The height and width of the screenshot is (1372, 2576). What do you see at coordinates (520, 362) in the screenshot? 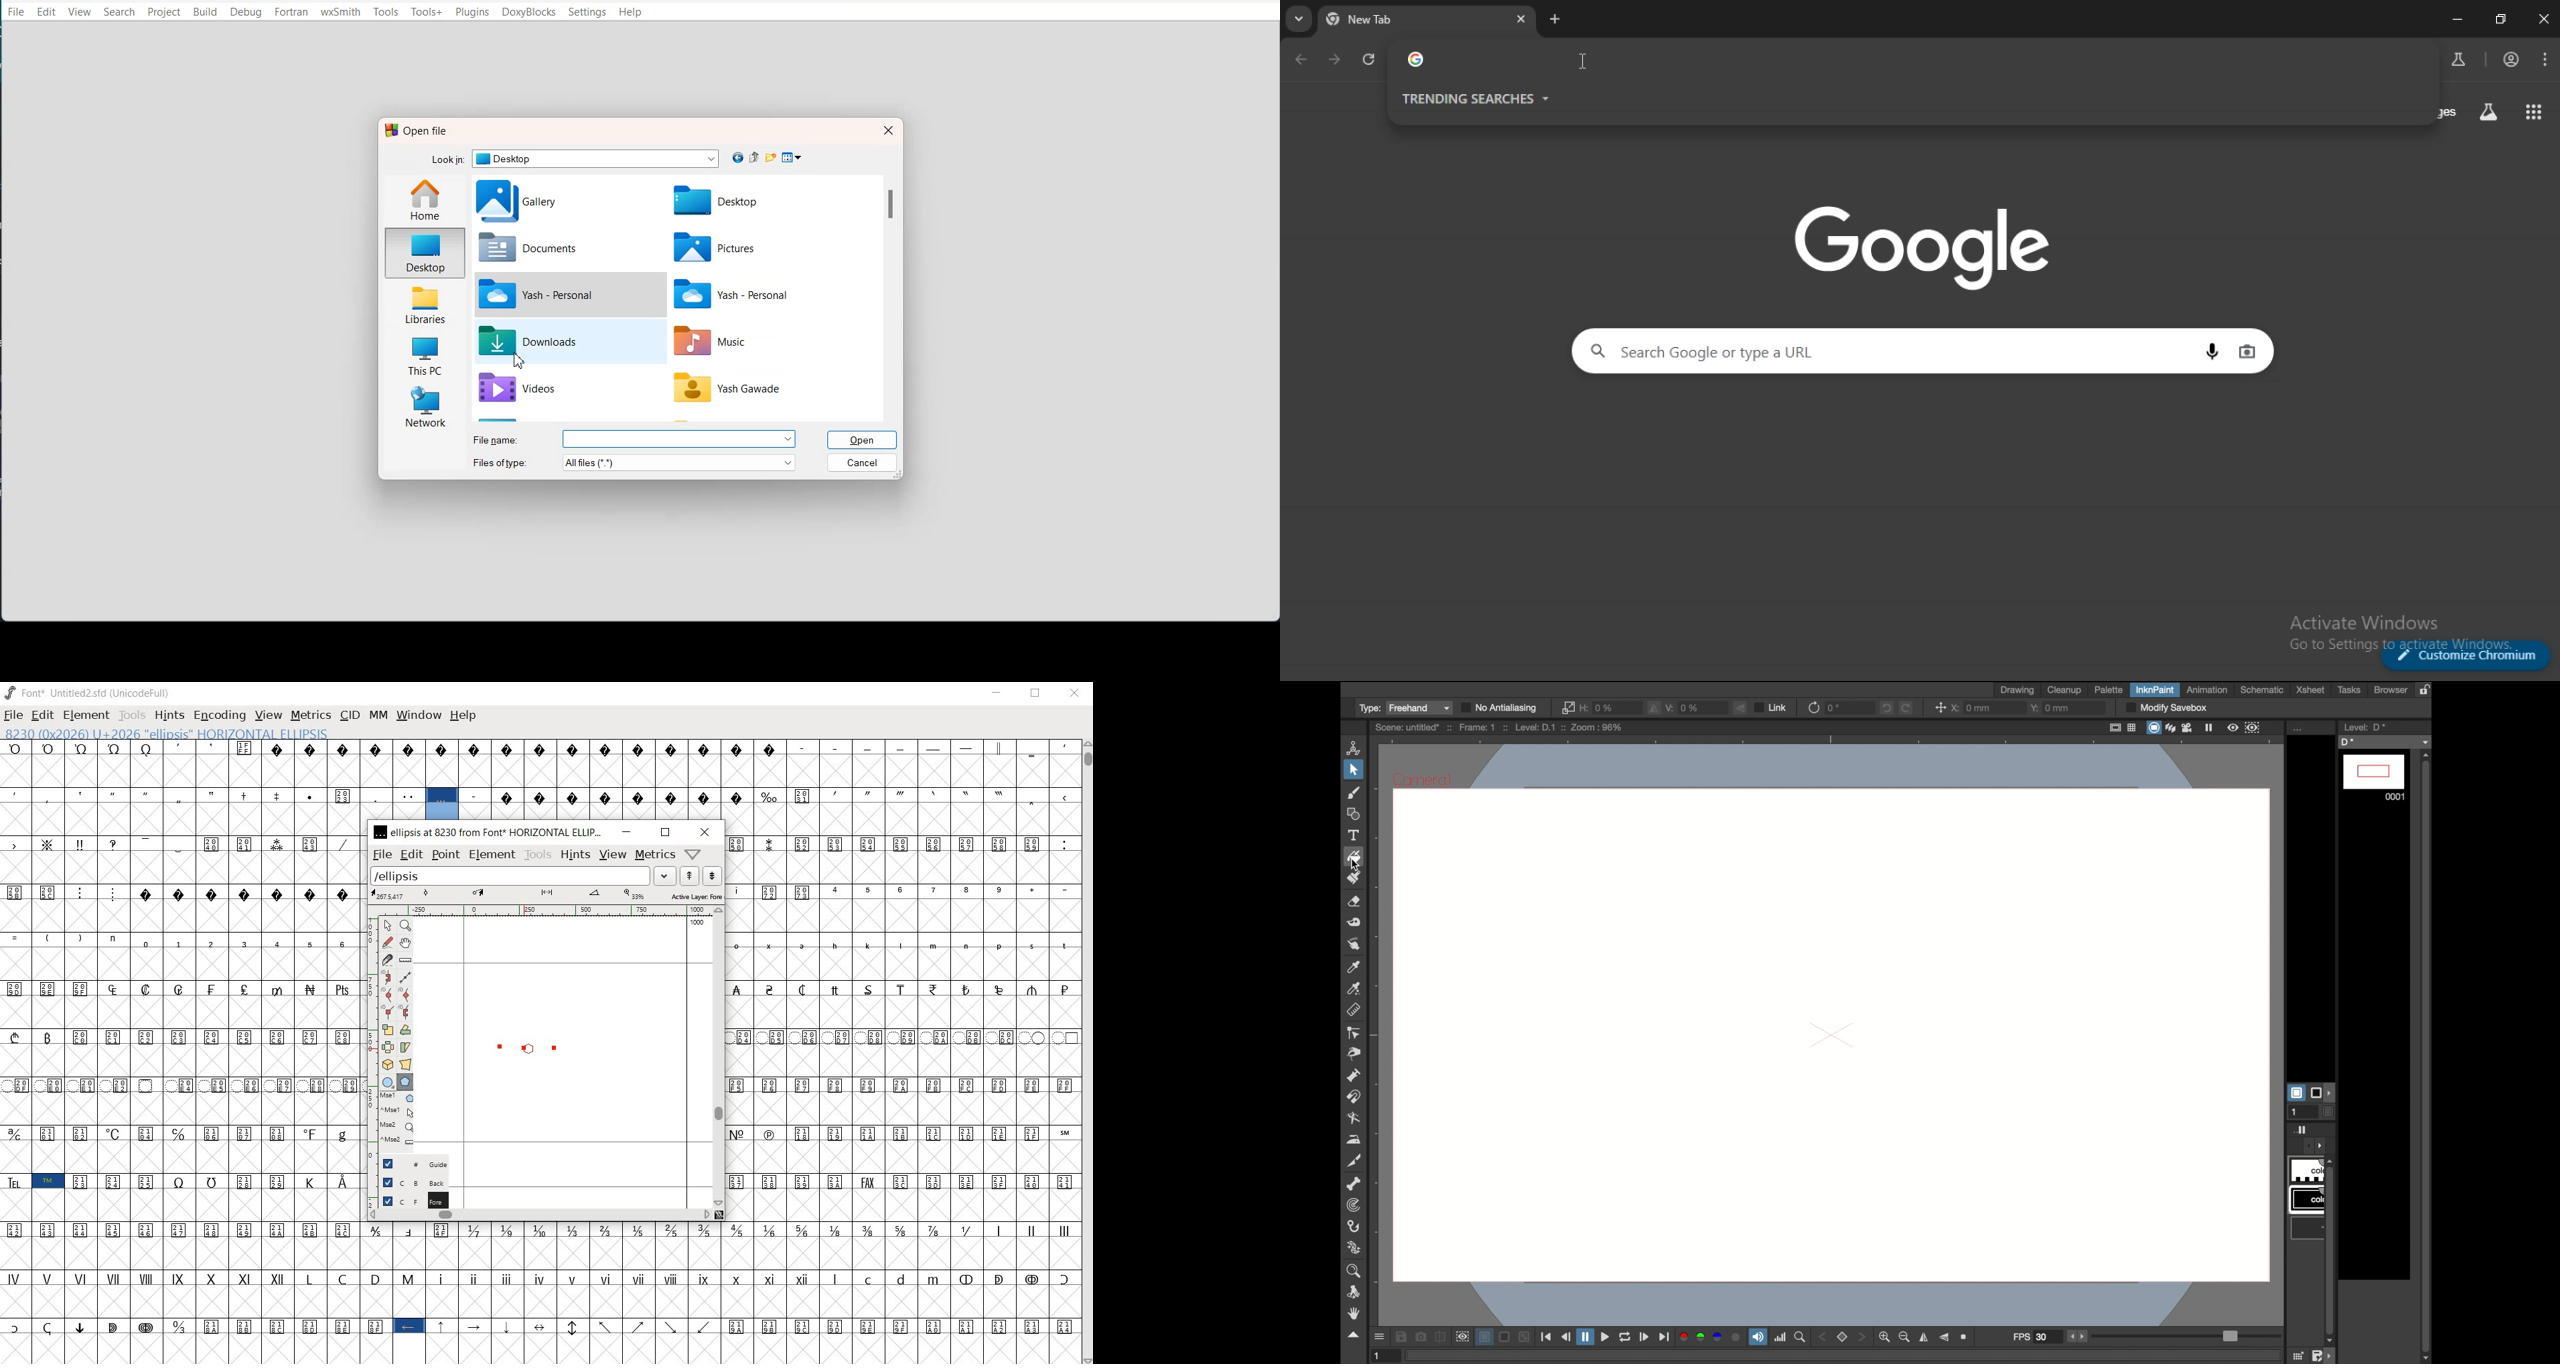
I see `cursor` at bounding box center [520, 362].